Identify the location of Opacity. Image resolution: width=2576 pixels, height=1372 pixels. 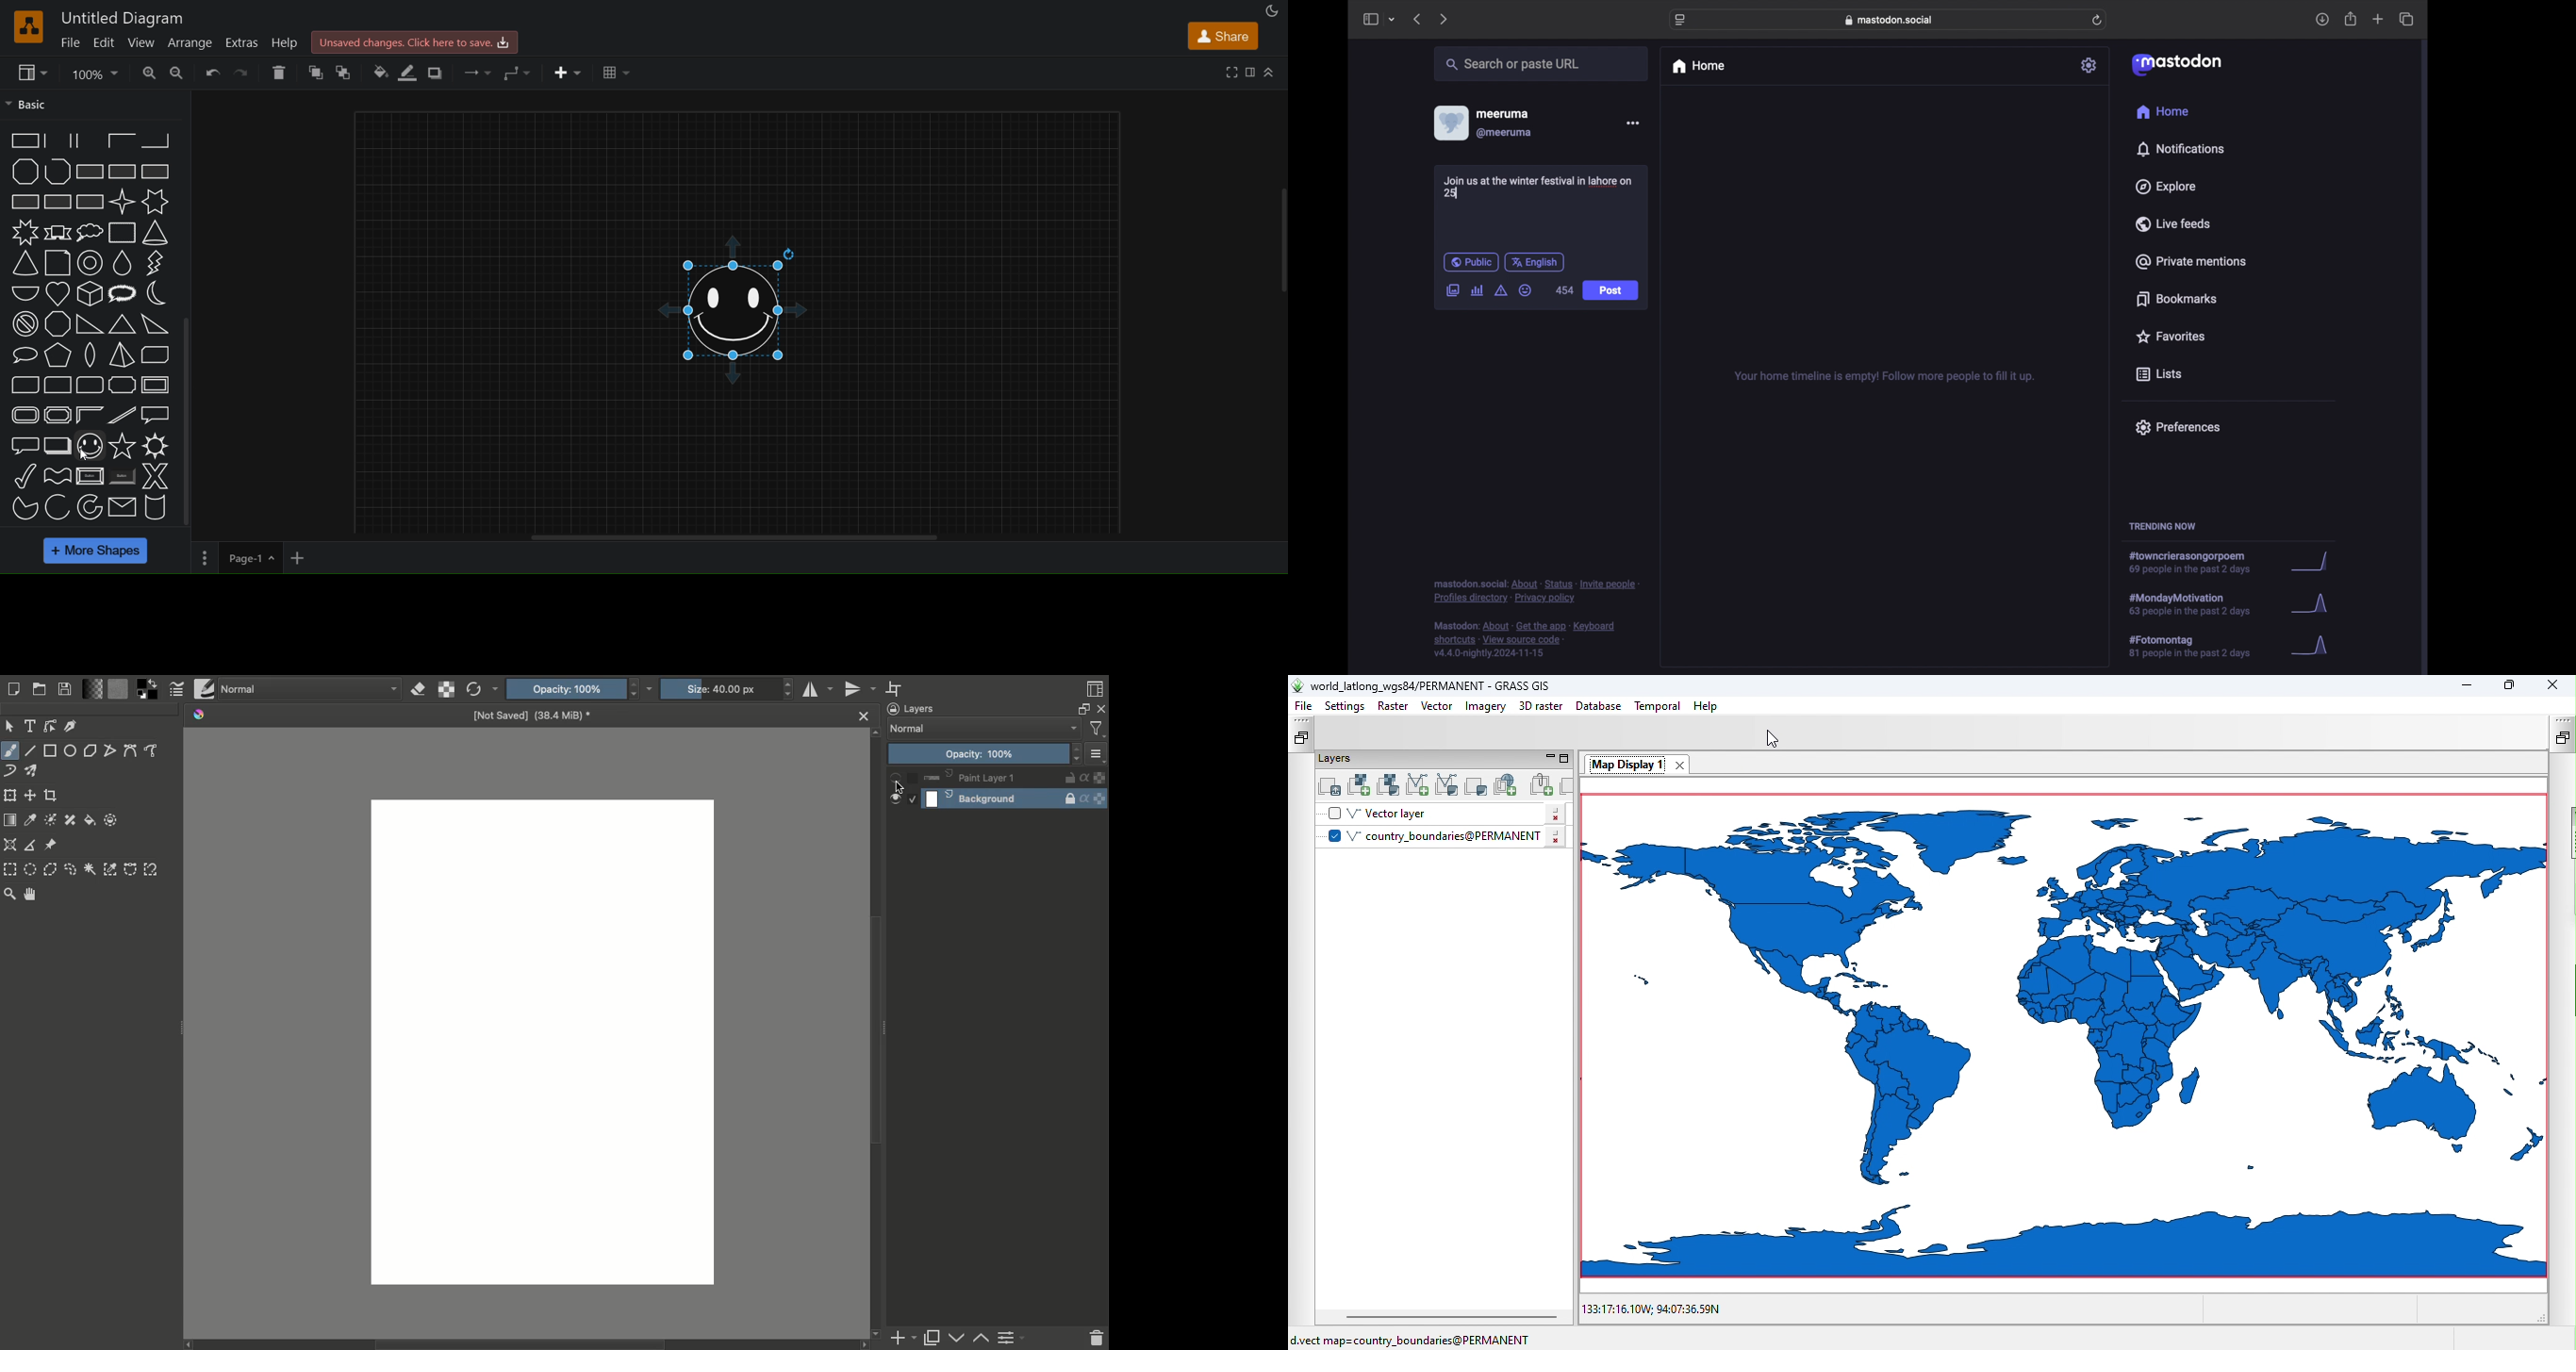
(571, 690).